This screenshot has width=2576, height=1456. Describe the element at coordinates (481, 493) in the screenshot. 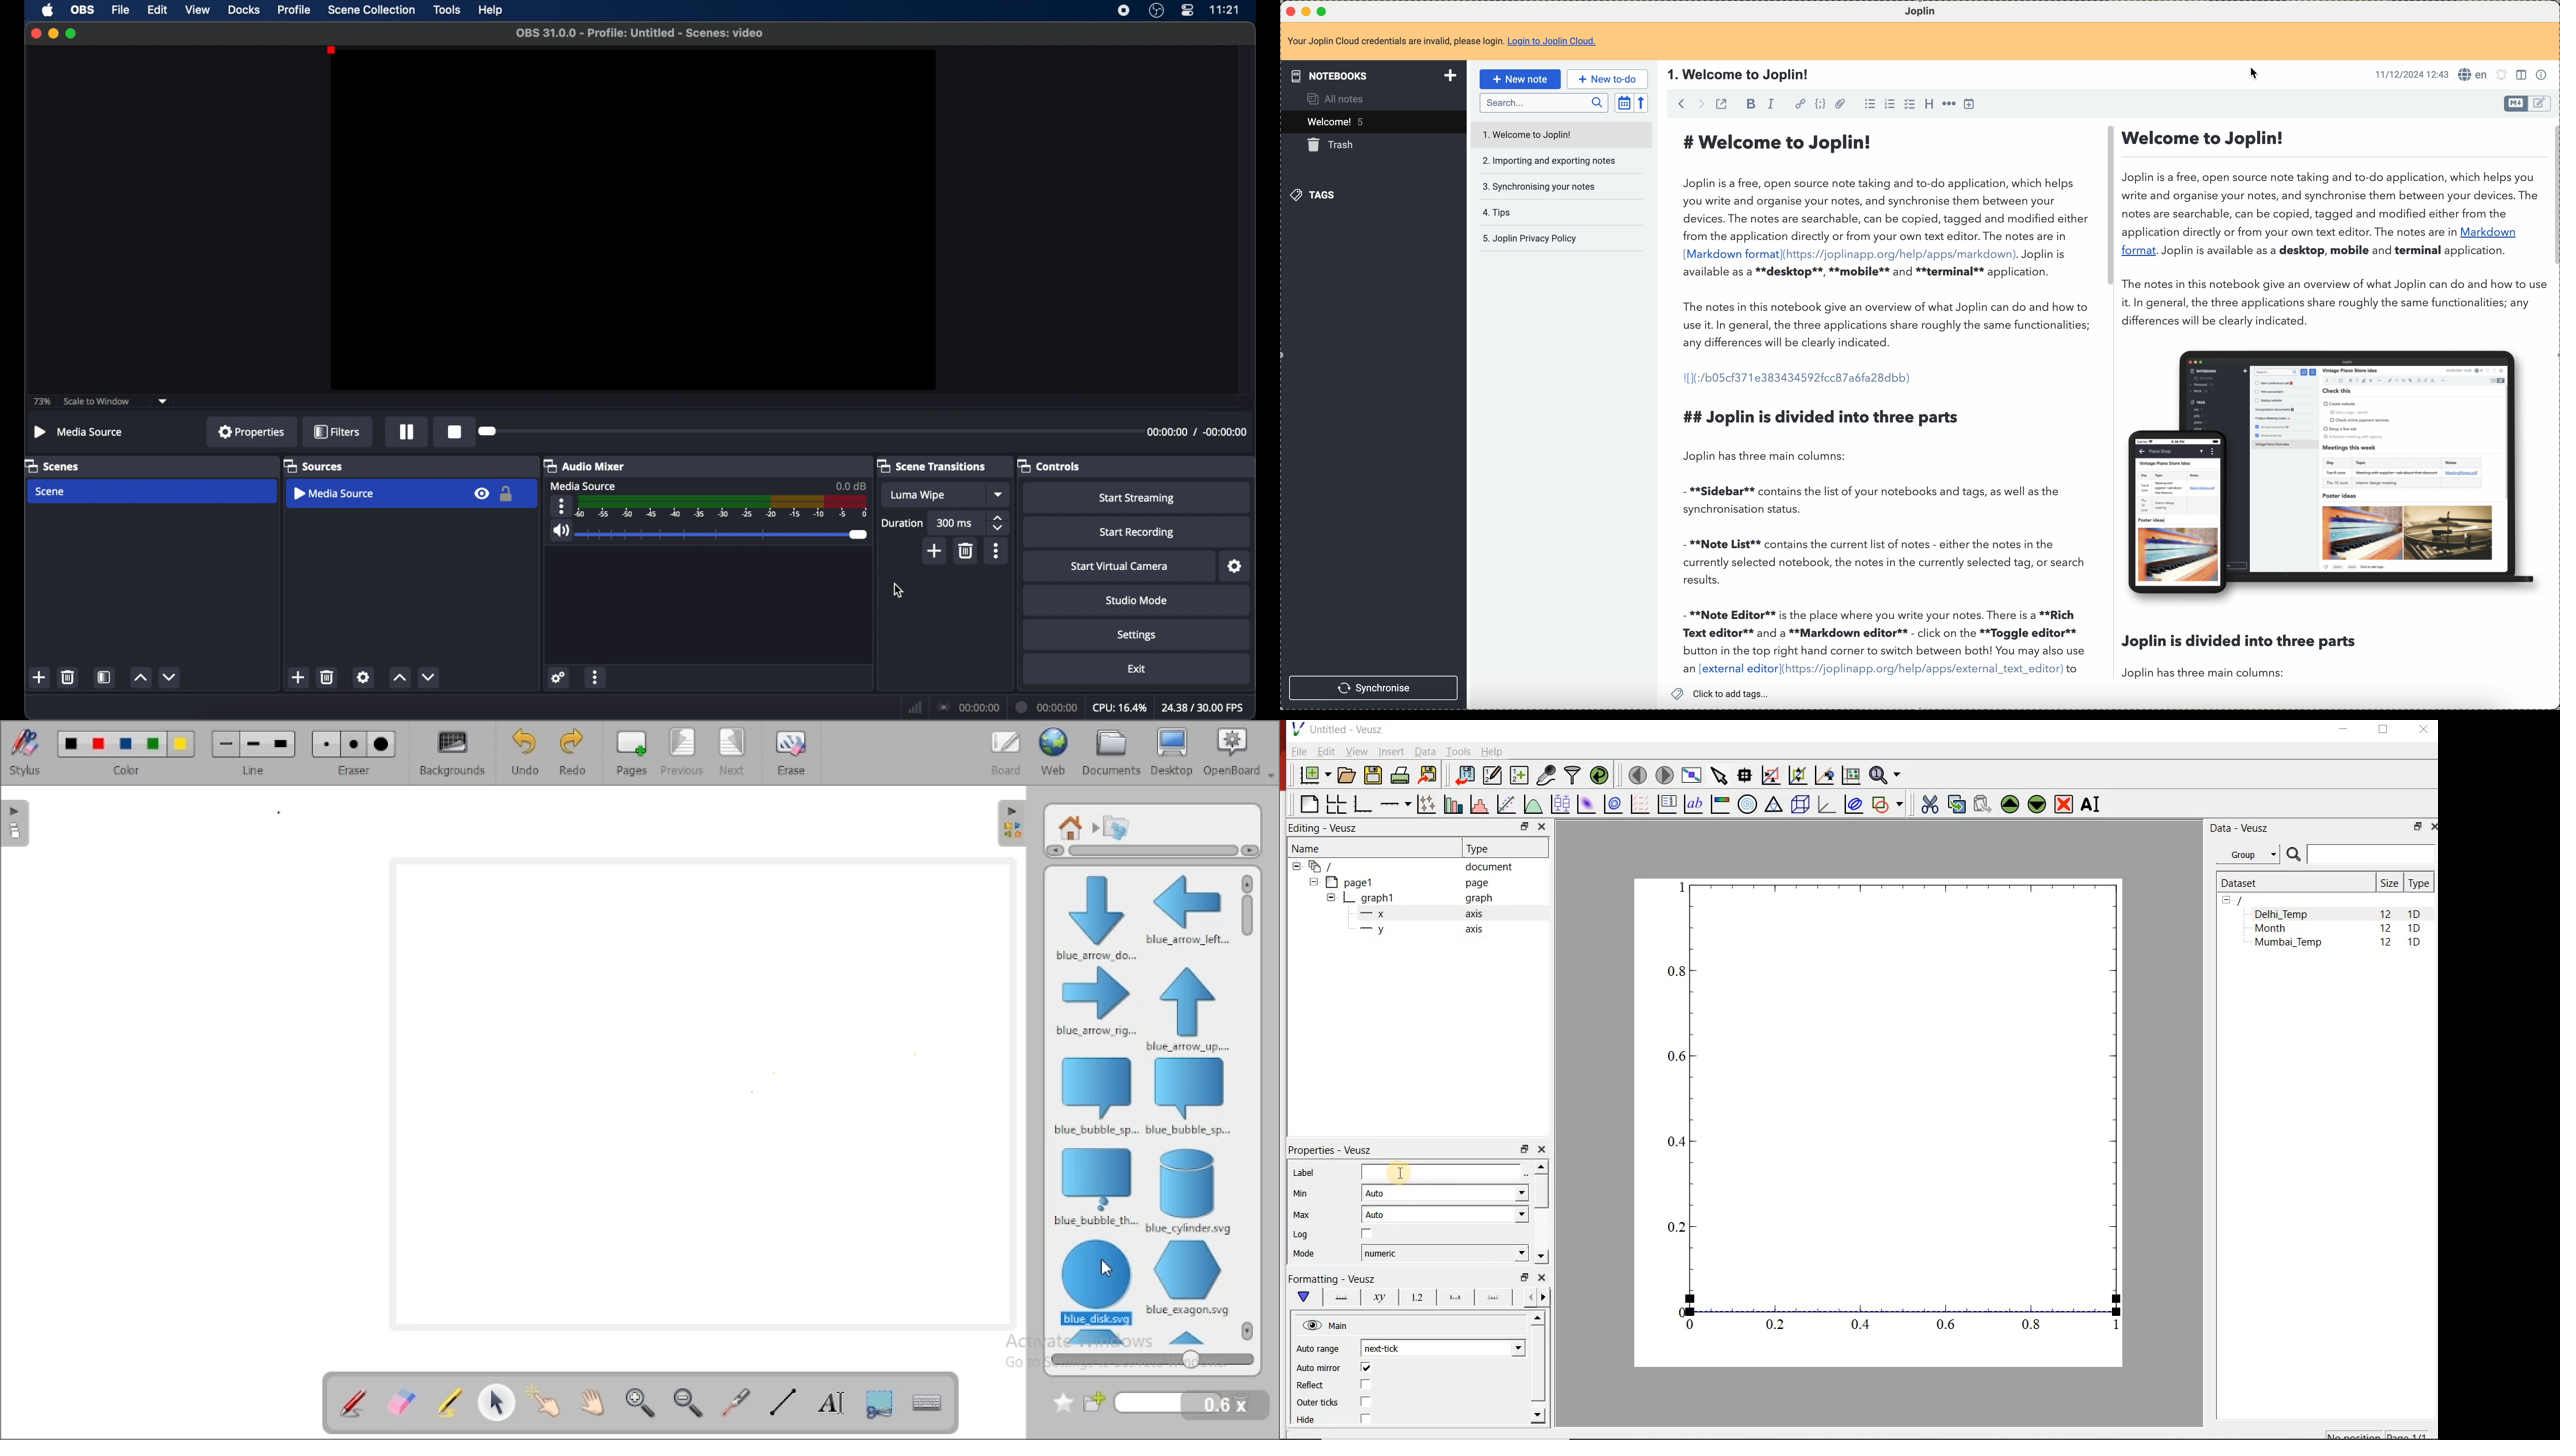

I see `visibility` at that location.